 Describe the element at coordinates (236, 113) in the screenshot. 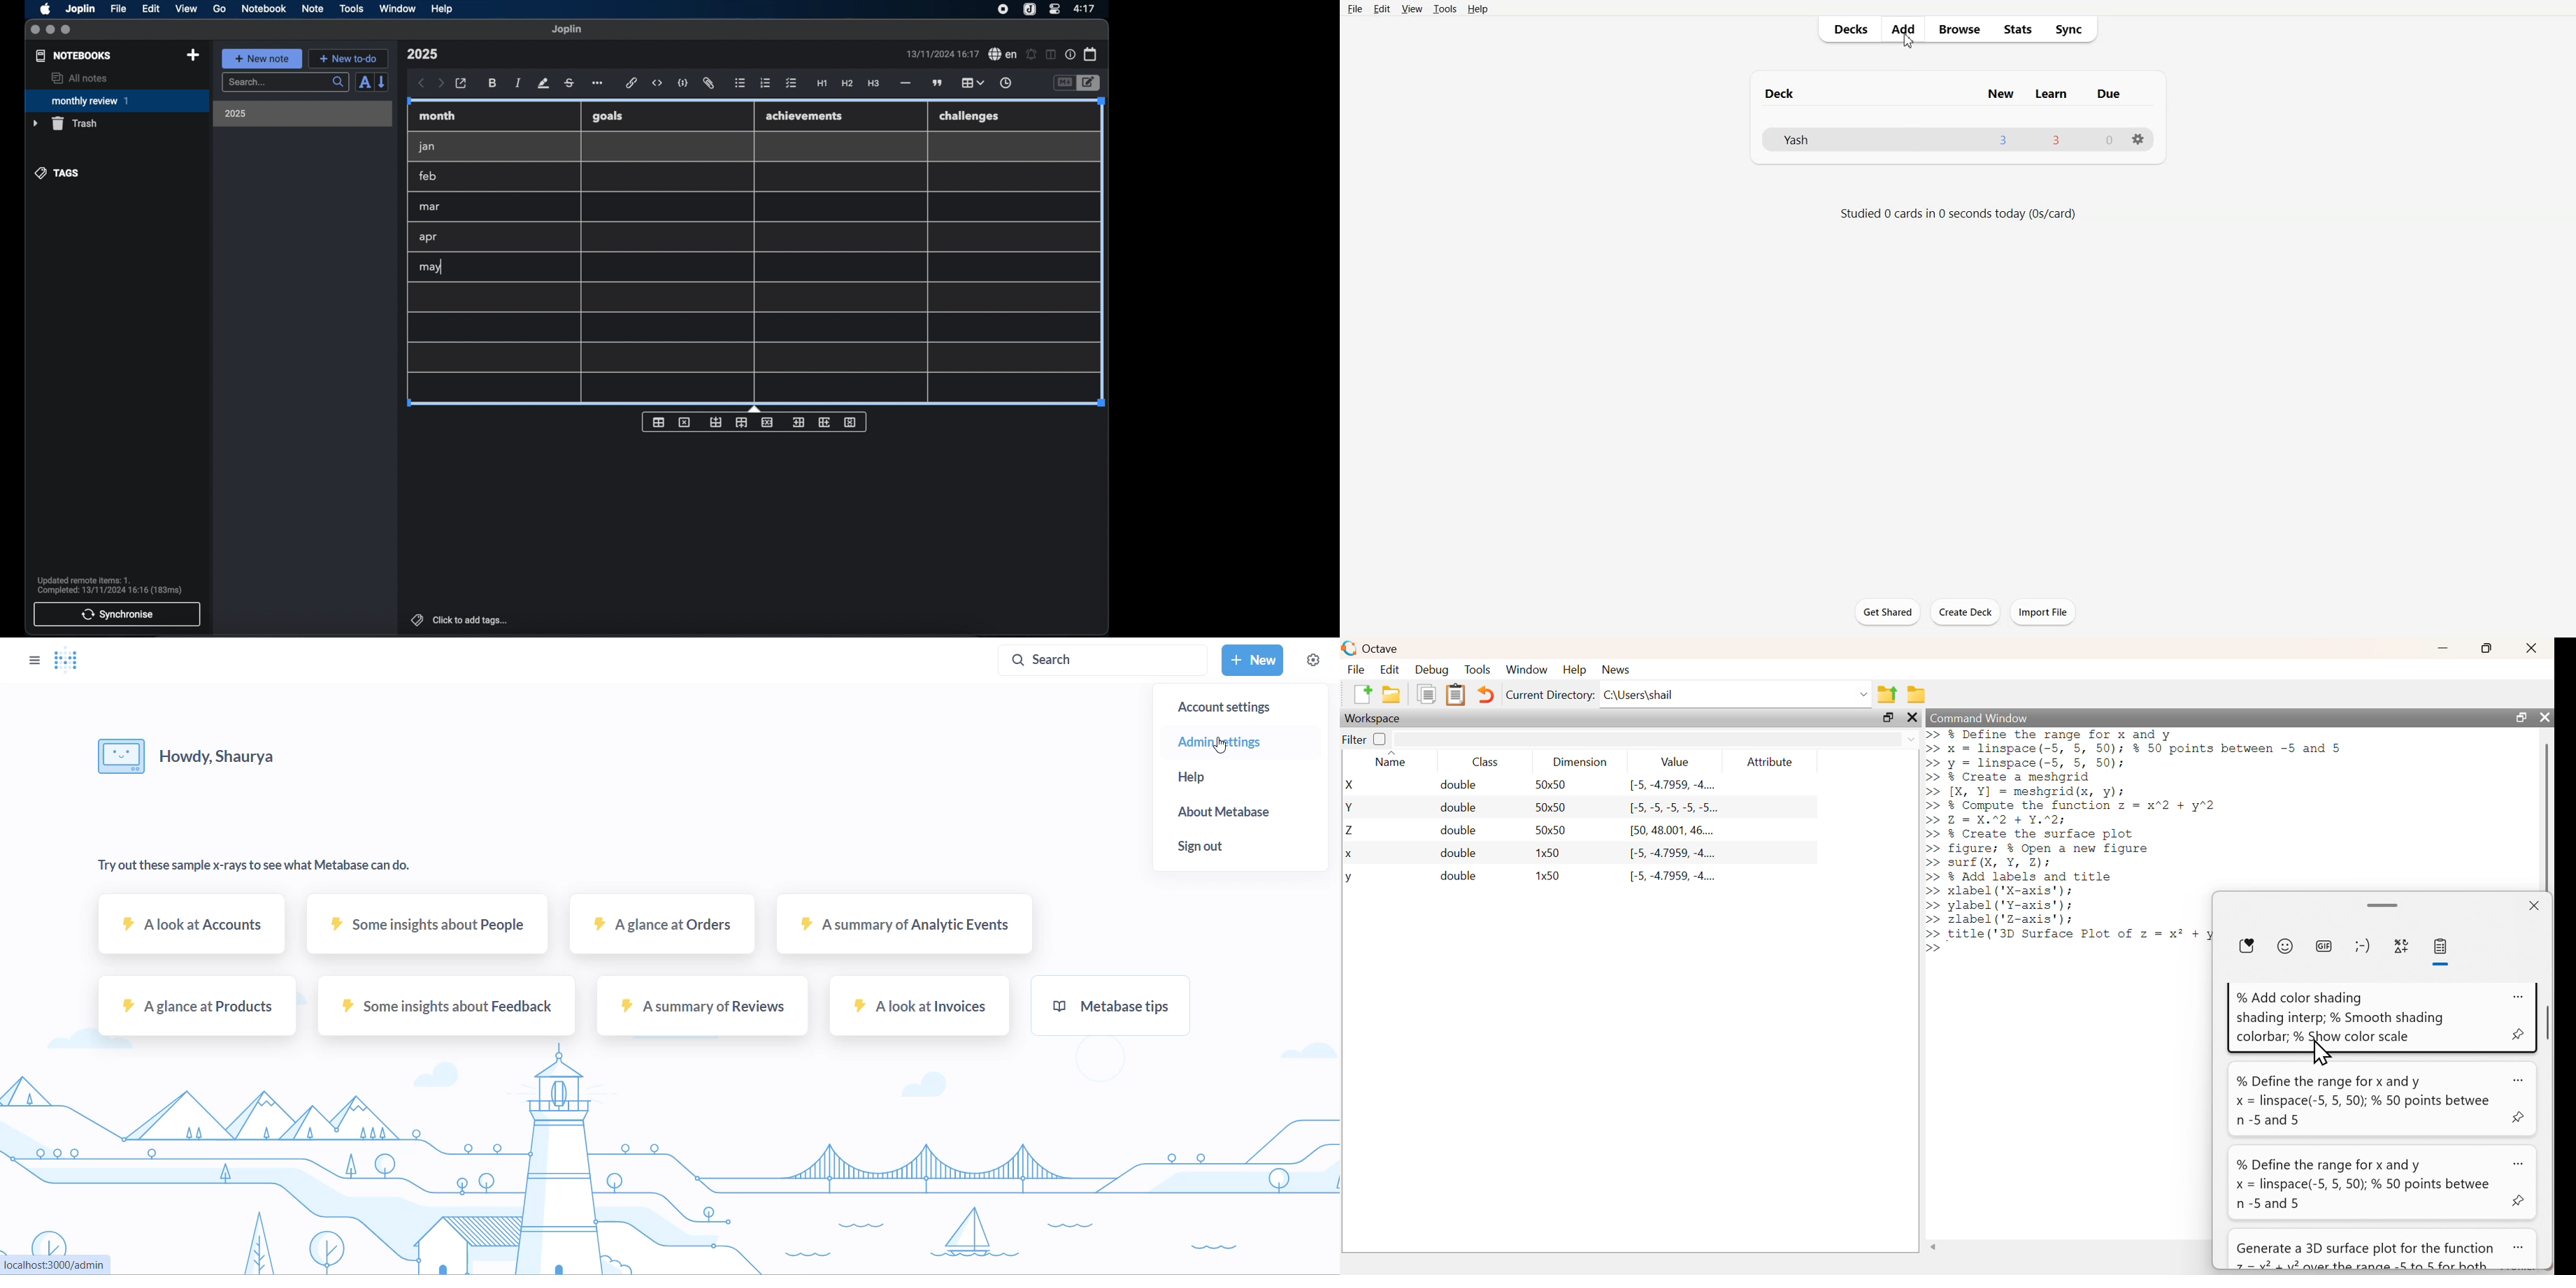

I see `2025` at that location.